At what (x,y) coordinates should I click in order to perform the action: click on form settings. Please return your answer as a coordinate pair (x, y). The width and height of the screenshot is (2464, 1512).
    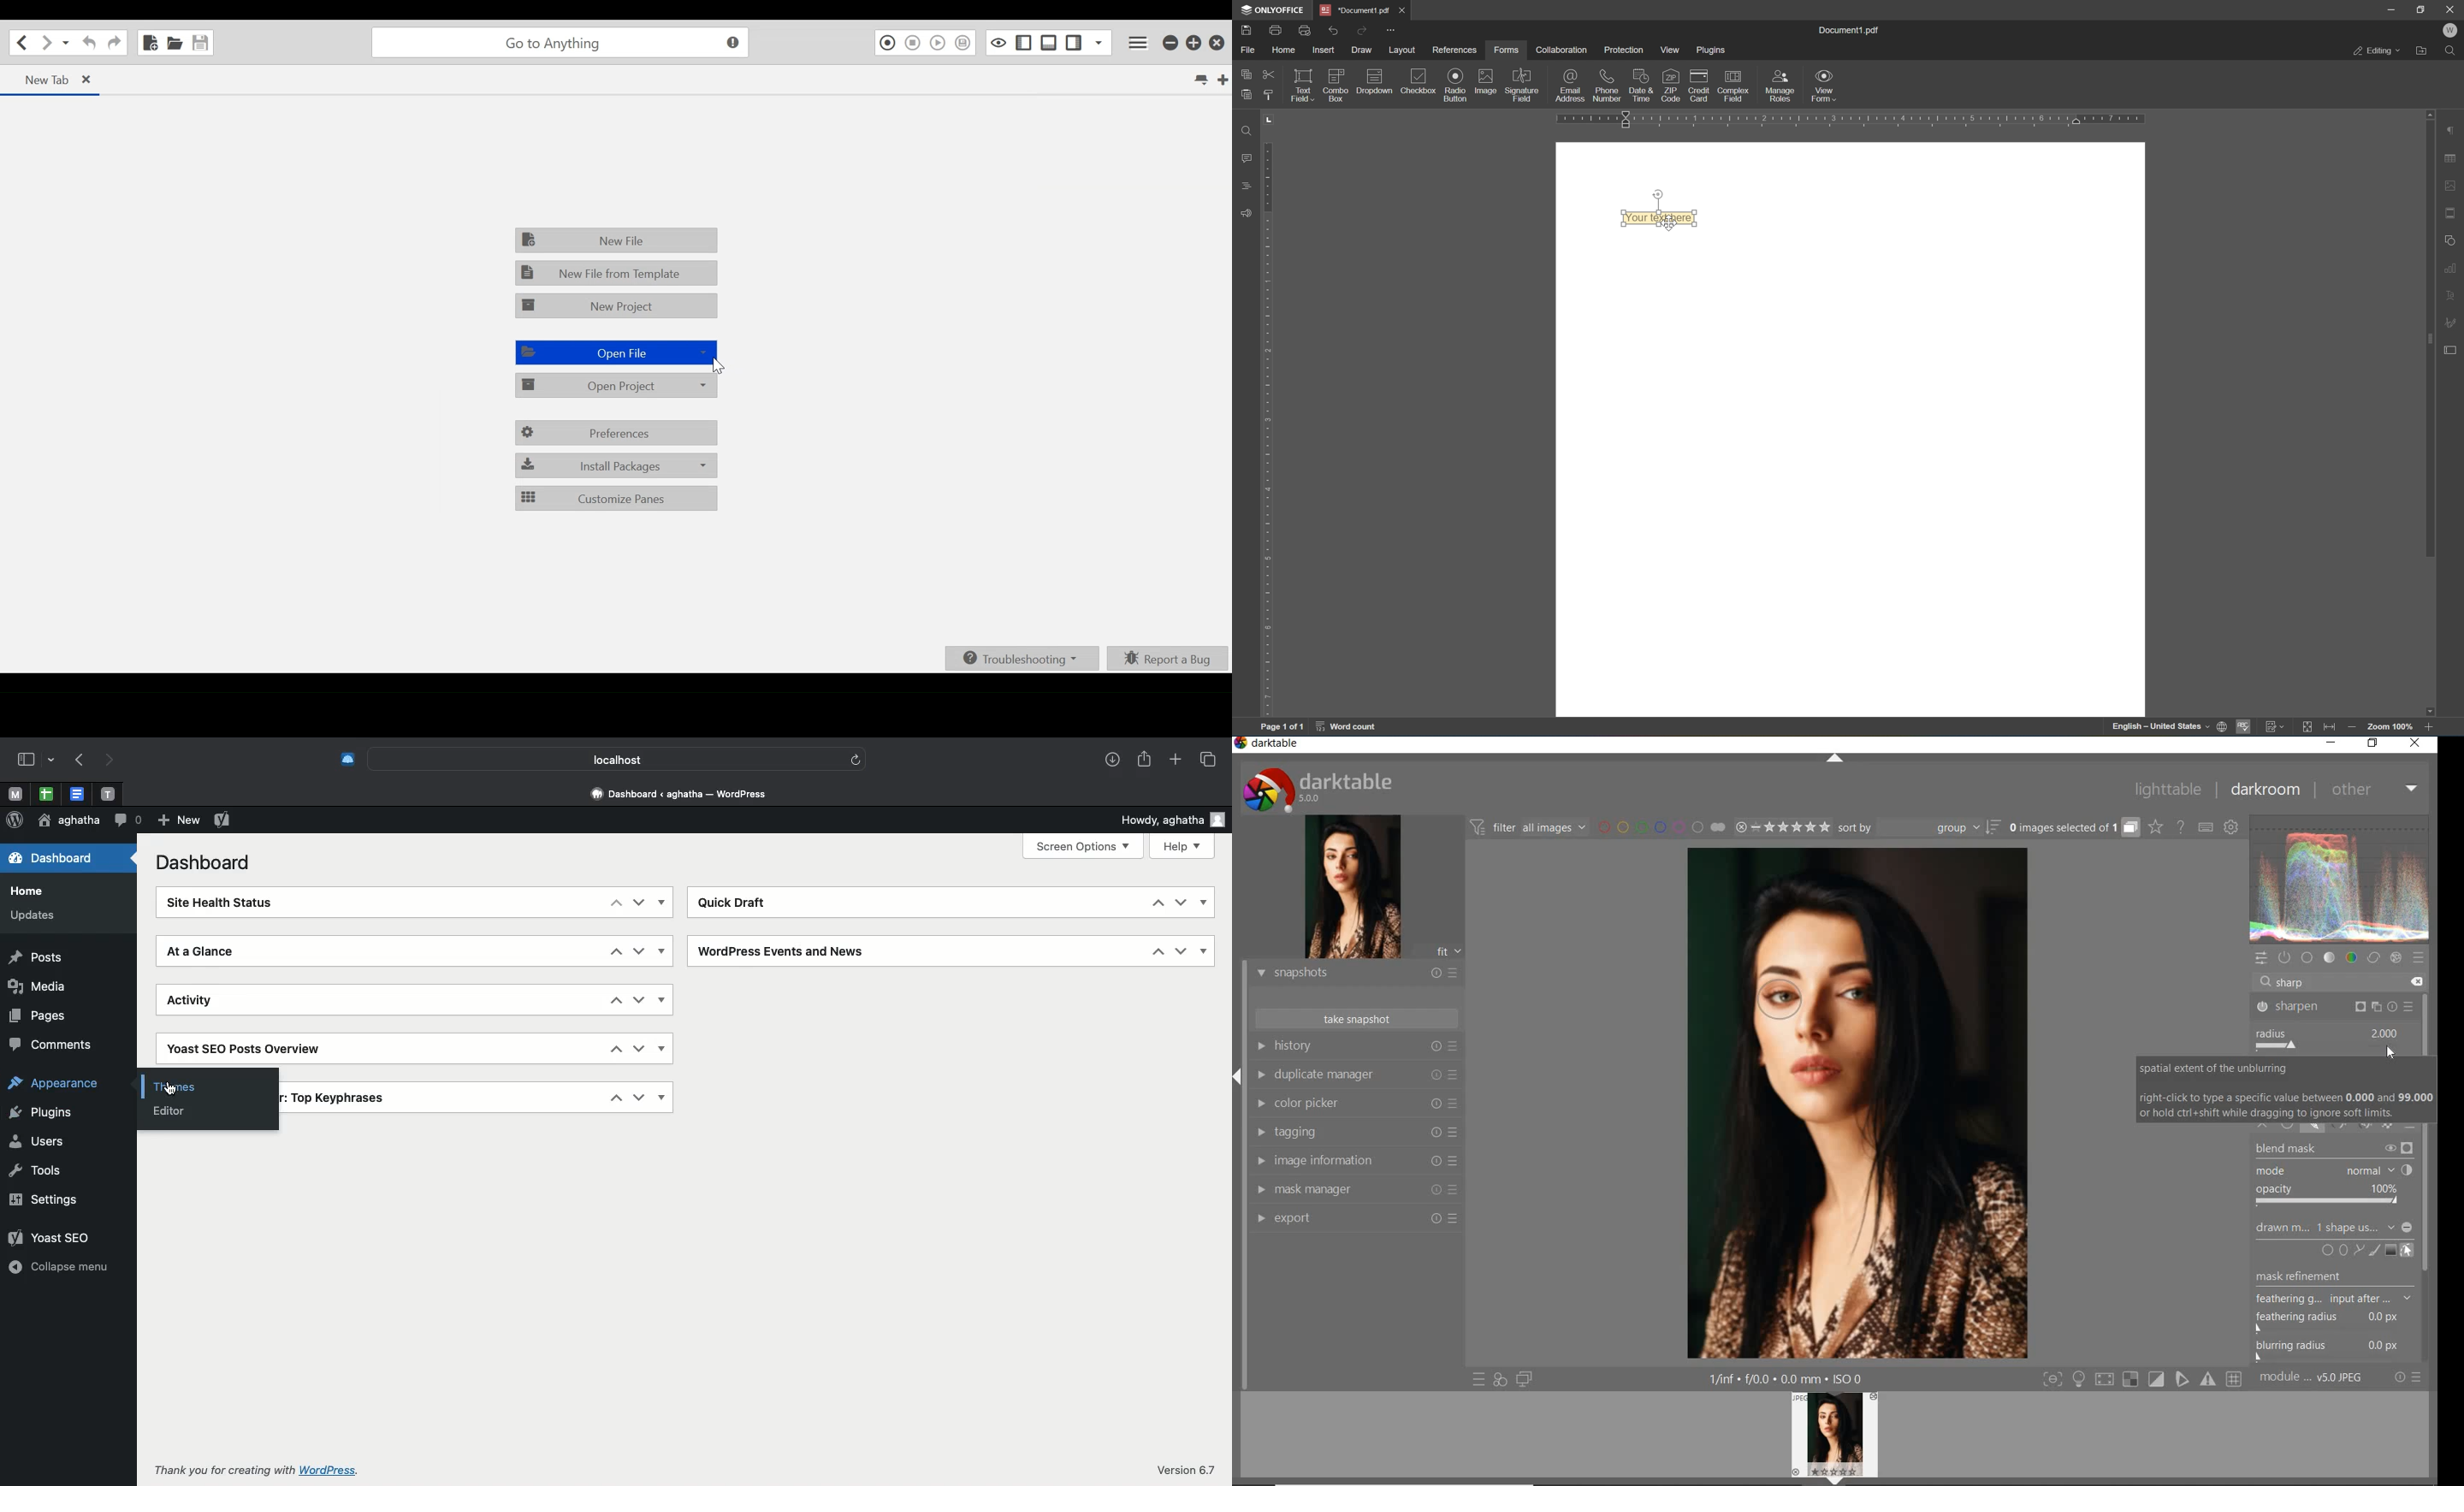
    Looking at the image, I should click on (2452, 350).